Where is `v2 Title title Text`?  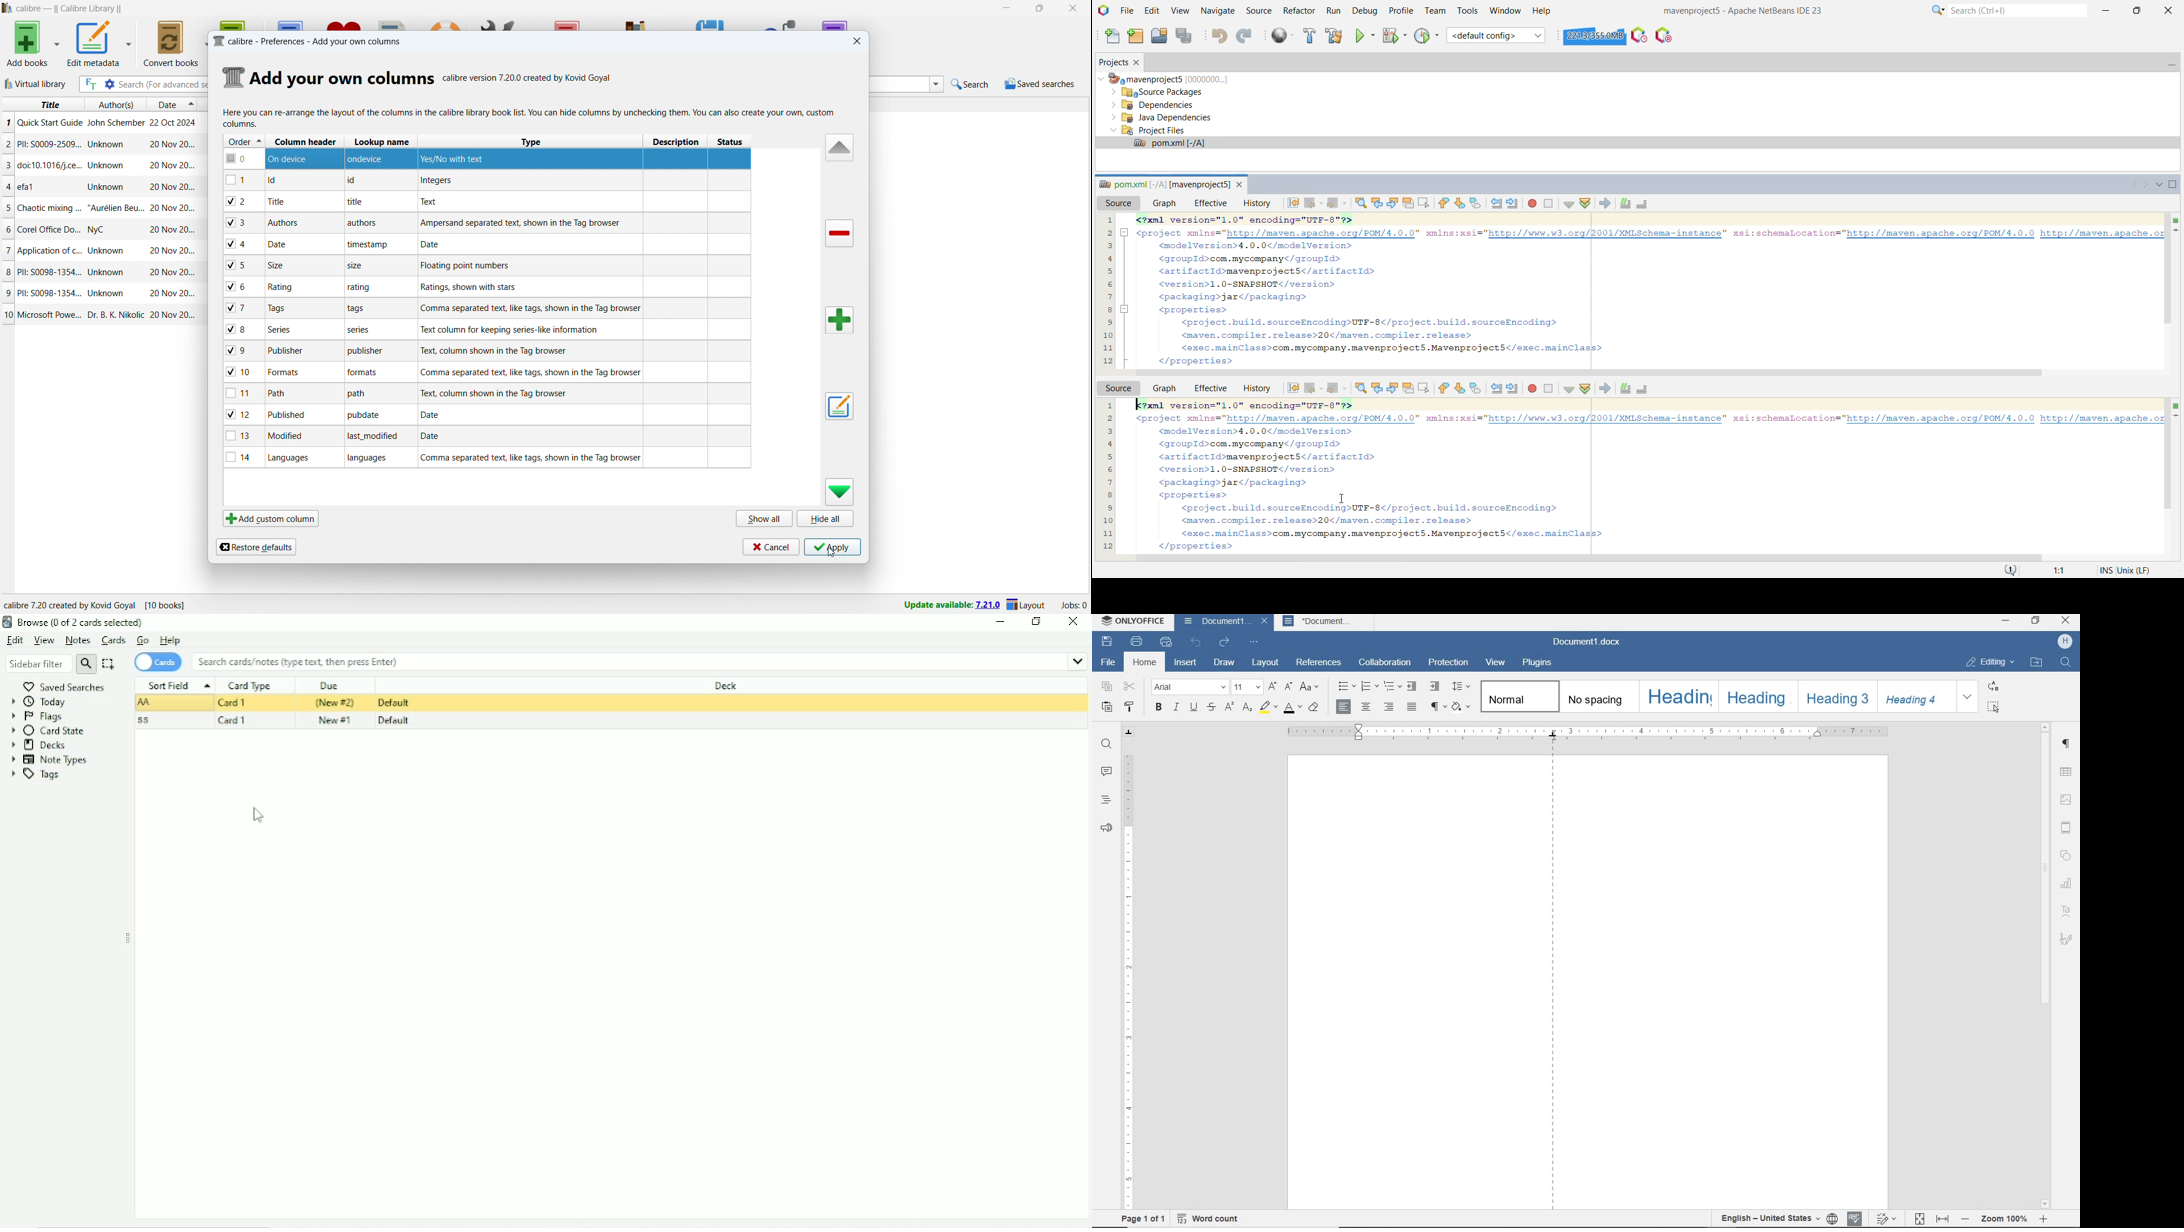 v2 Title title Text is located at coordinates (489, 201).